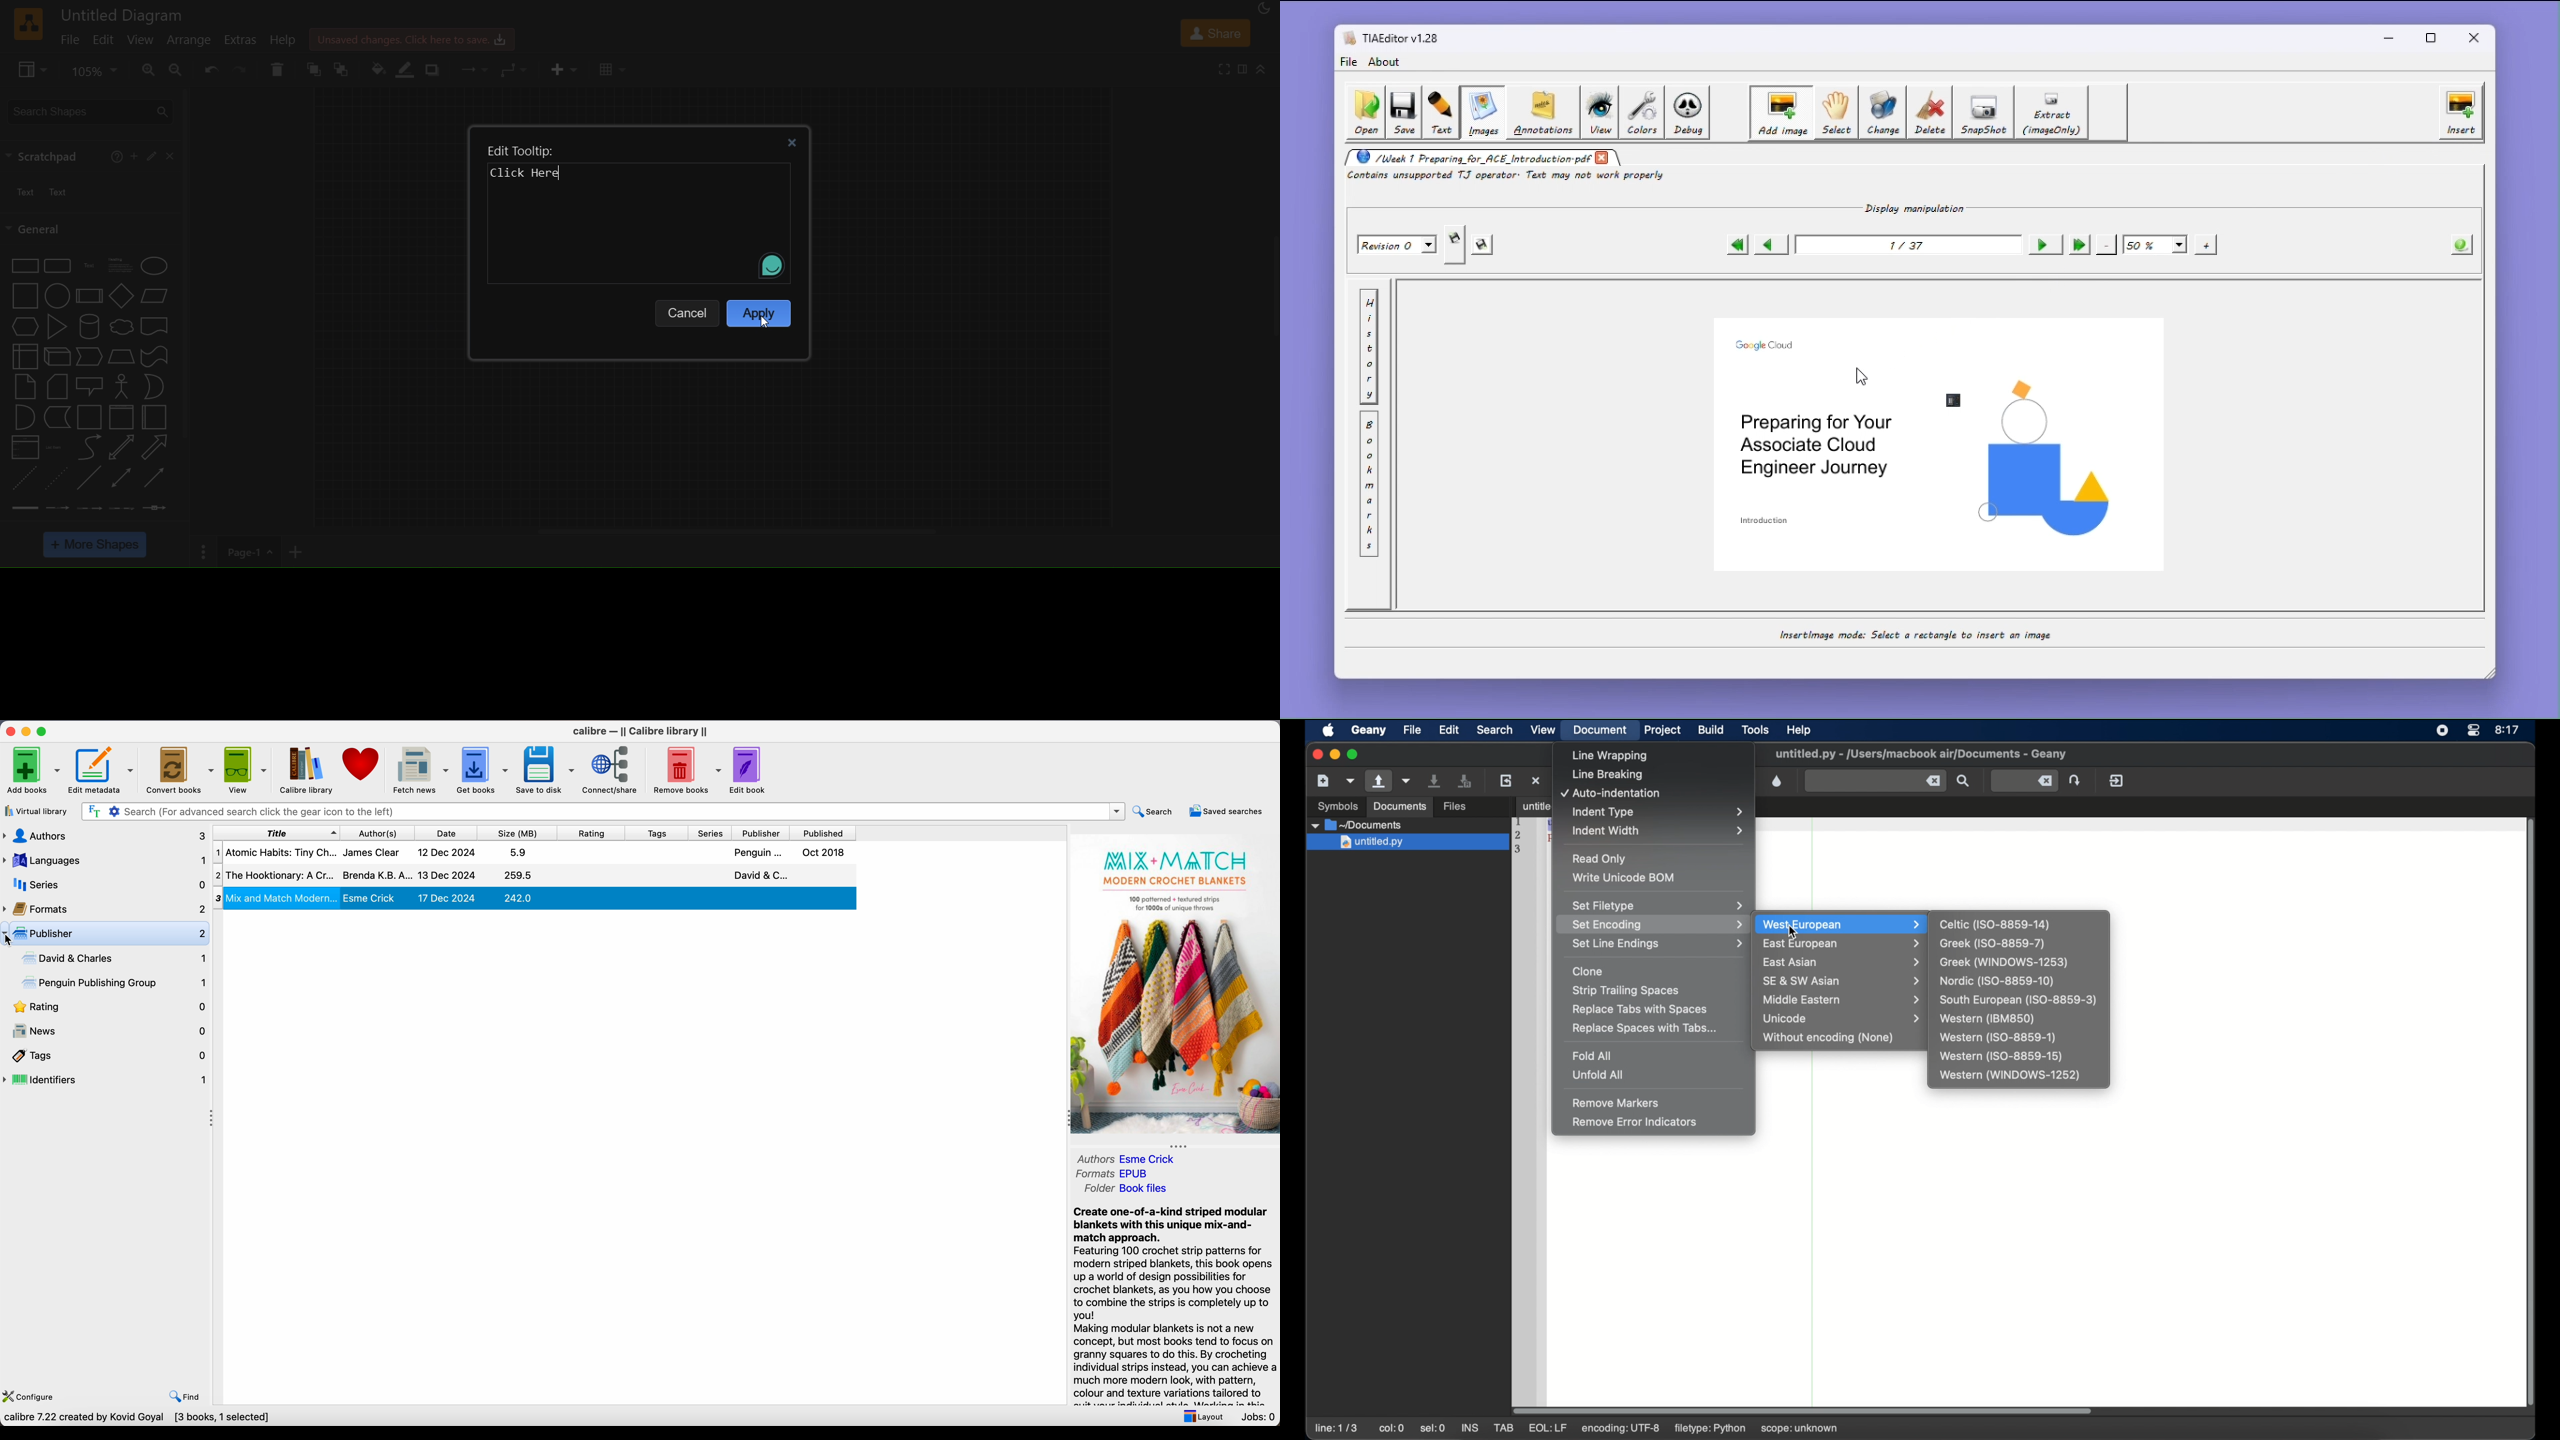 The image size is (2576, 1456). I want to click on cylinder, so click(89, 327).